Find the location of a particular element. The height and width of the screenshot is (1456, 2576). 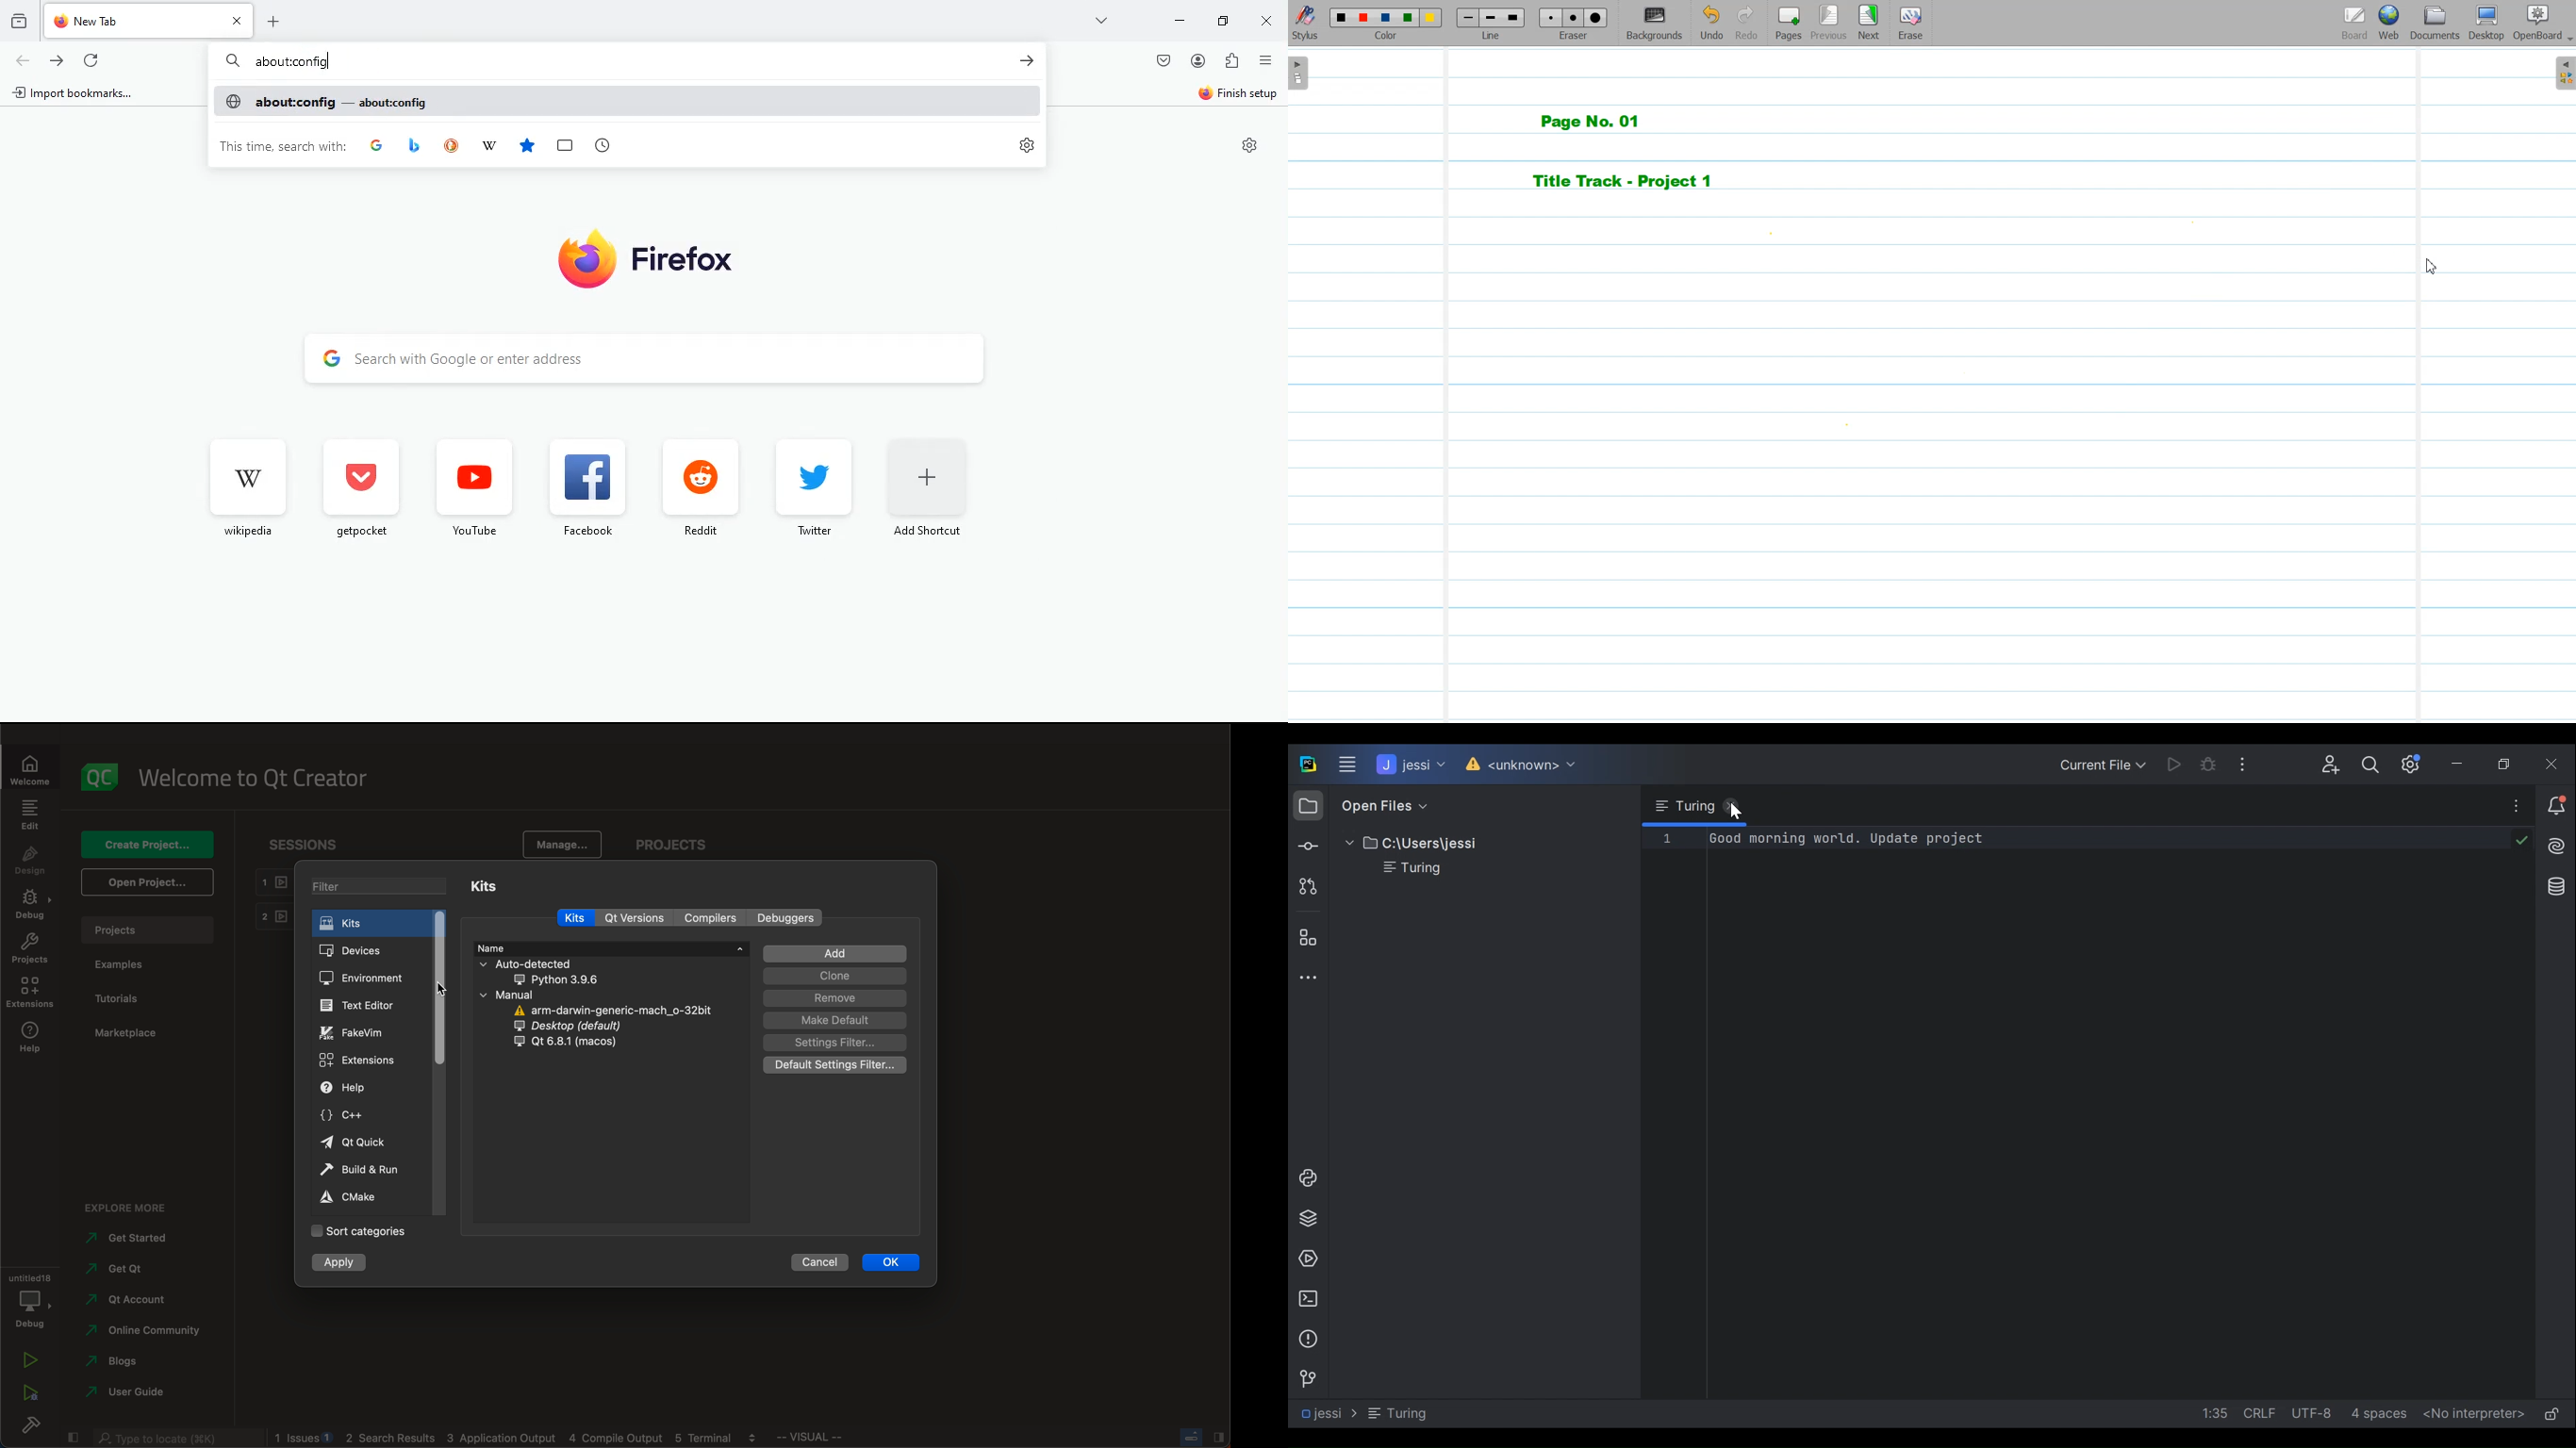

add shortcut is located at coordinates (926, 492).